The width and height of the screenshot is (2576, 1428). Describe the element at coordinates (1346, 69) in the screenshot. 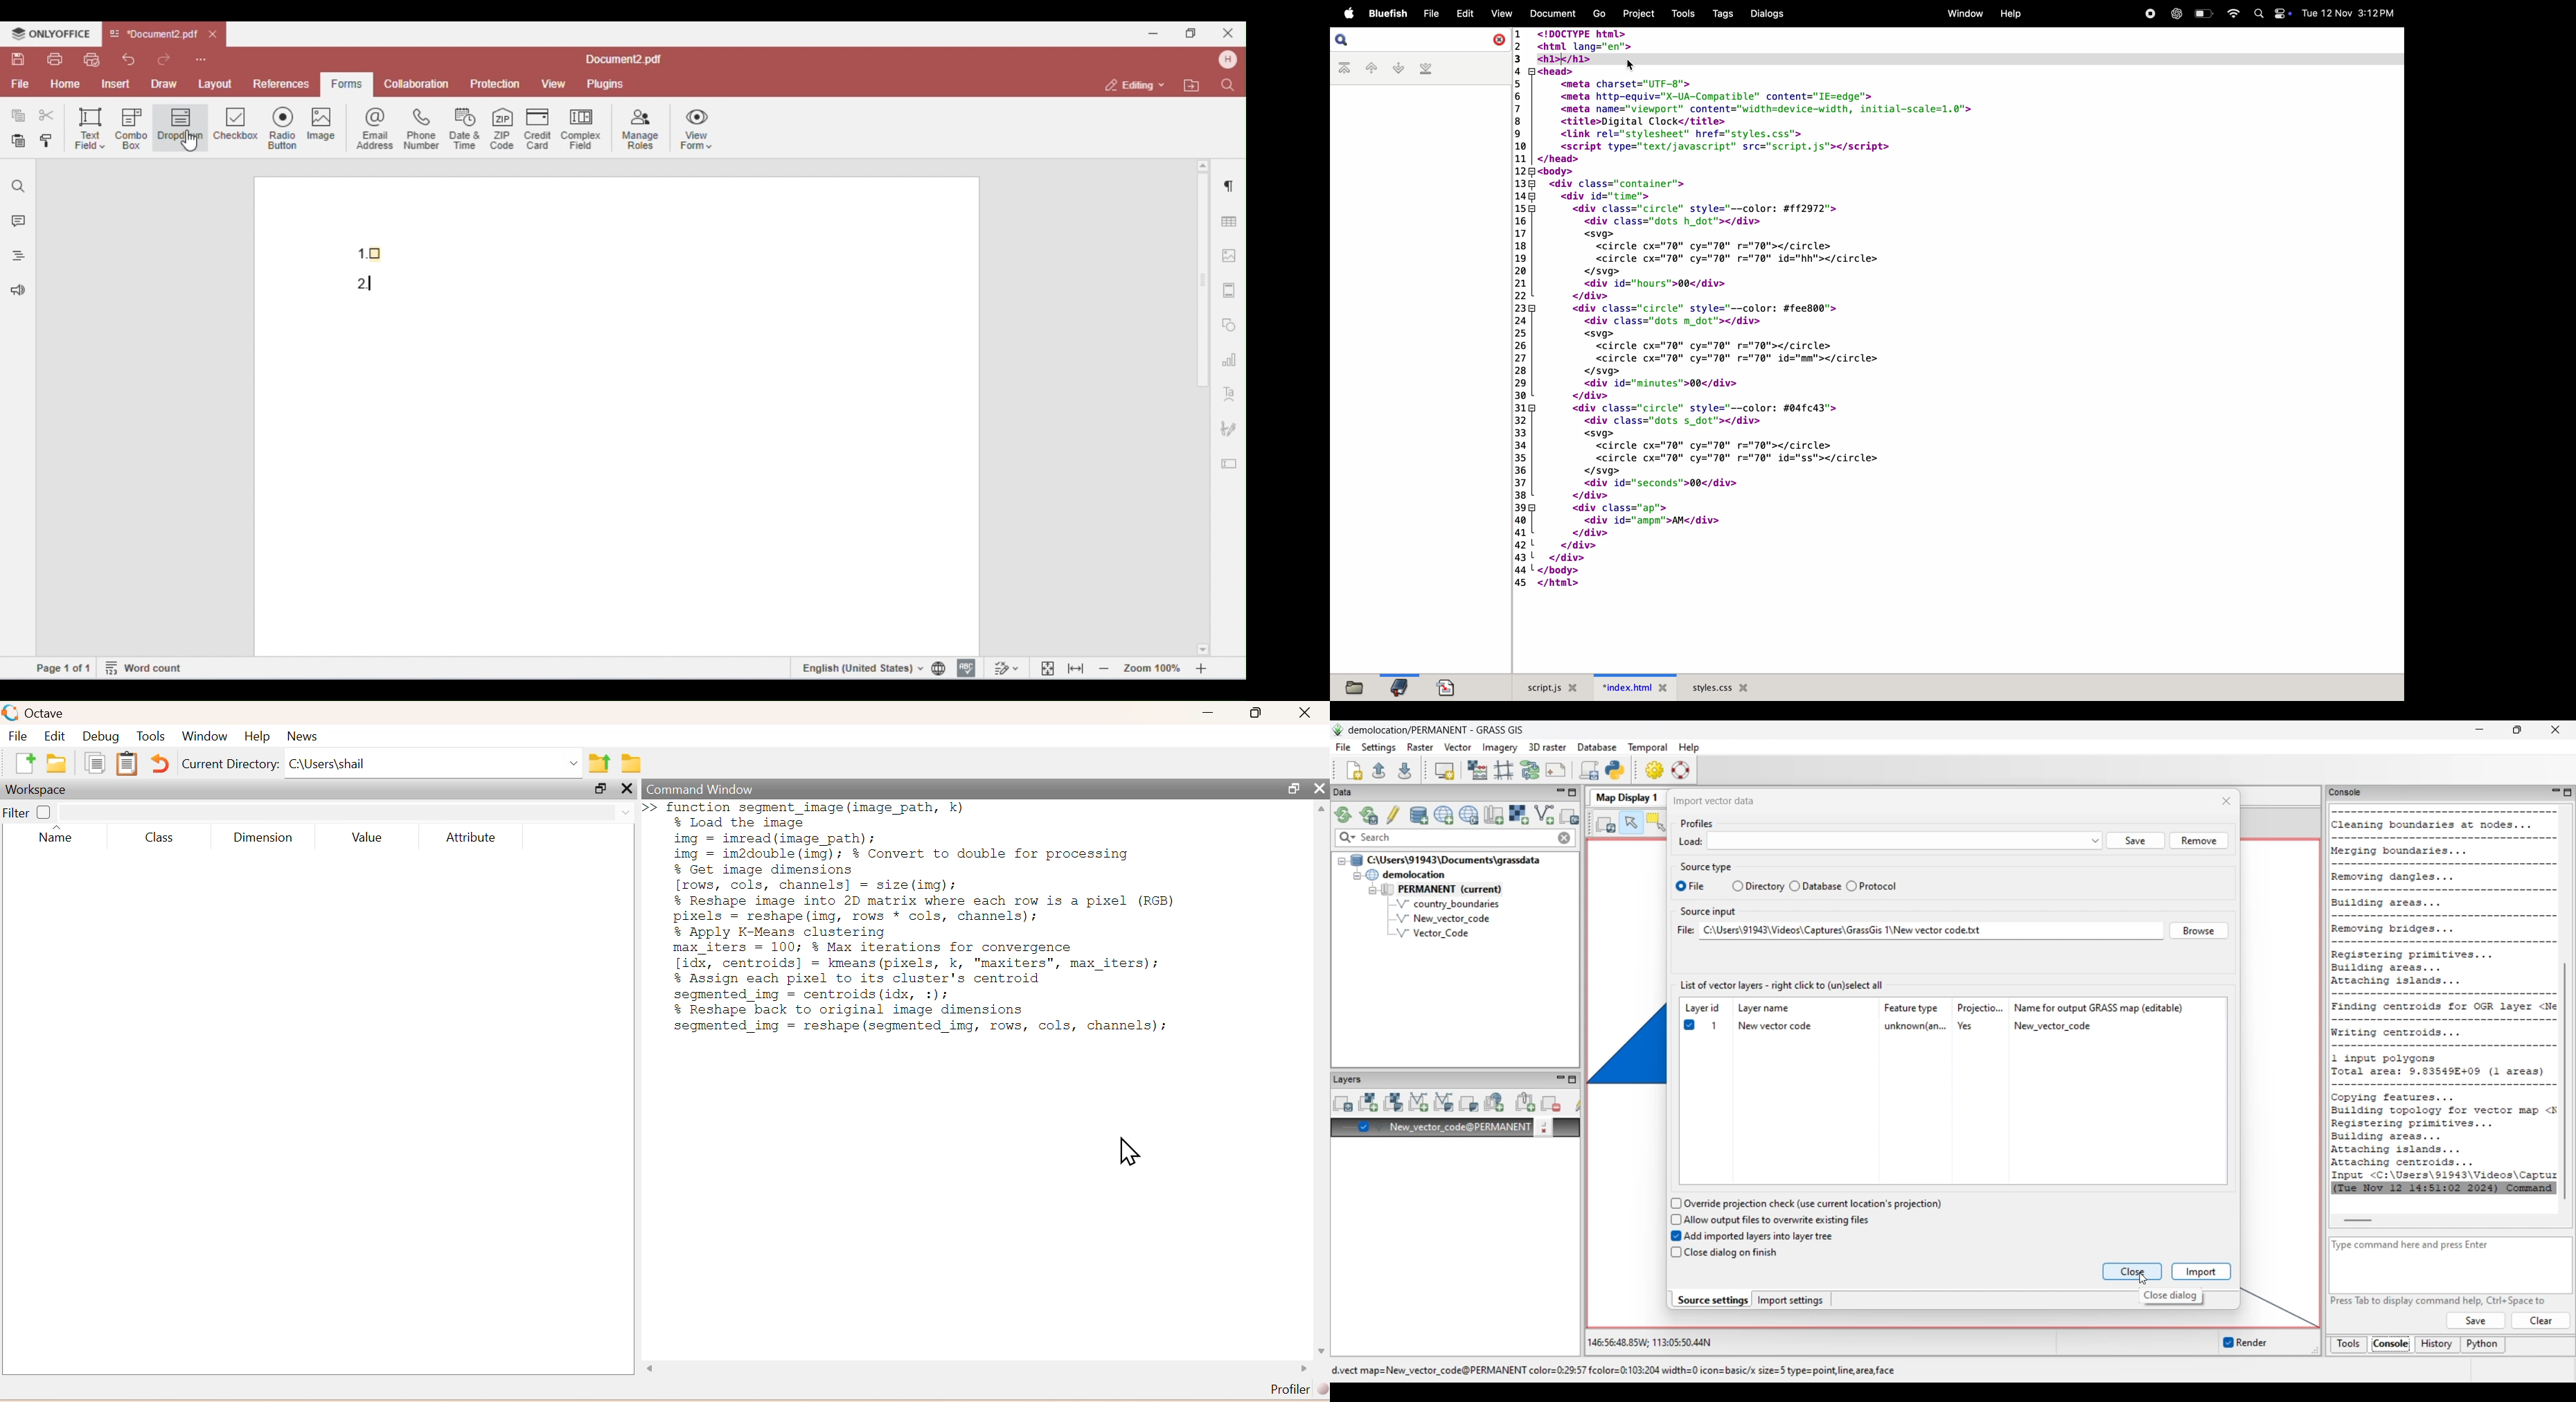

I see `first book mark` at that location.